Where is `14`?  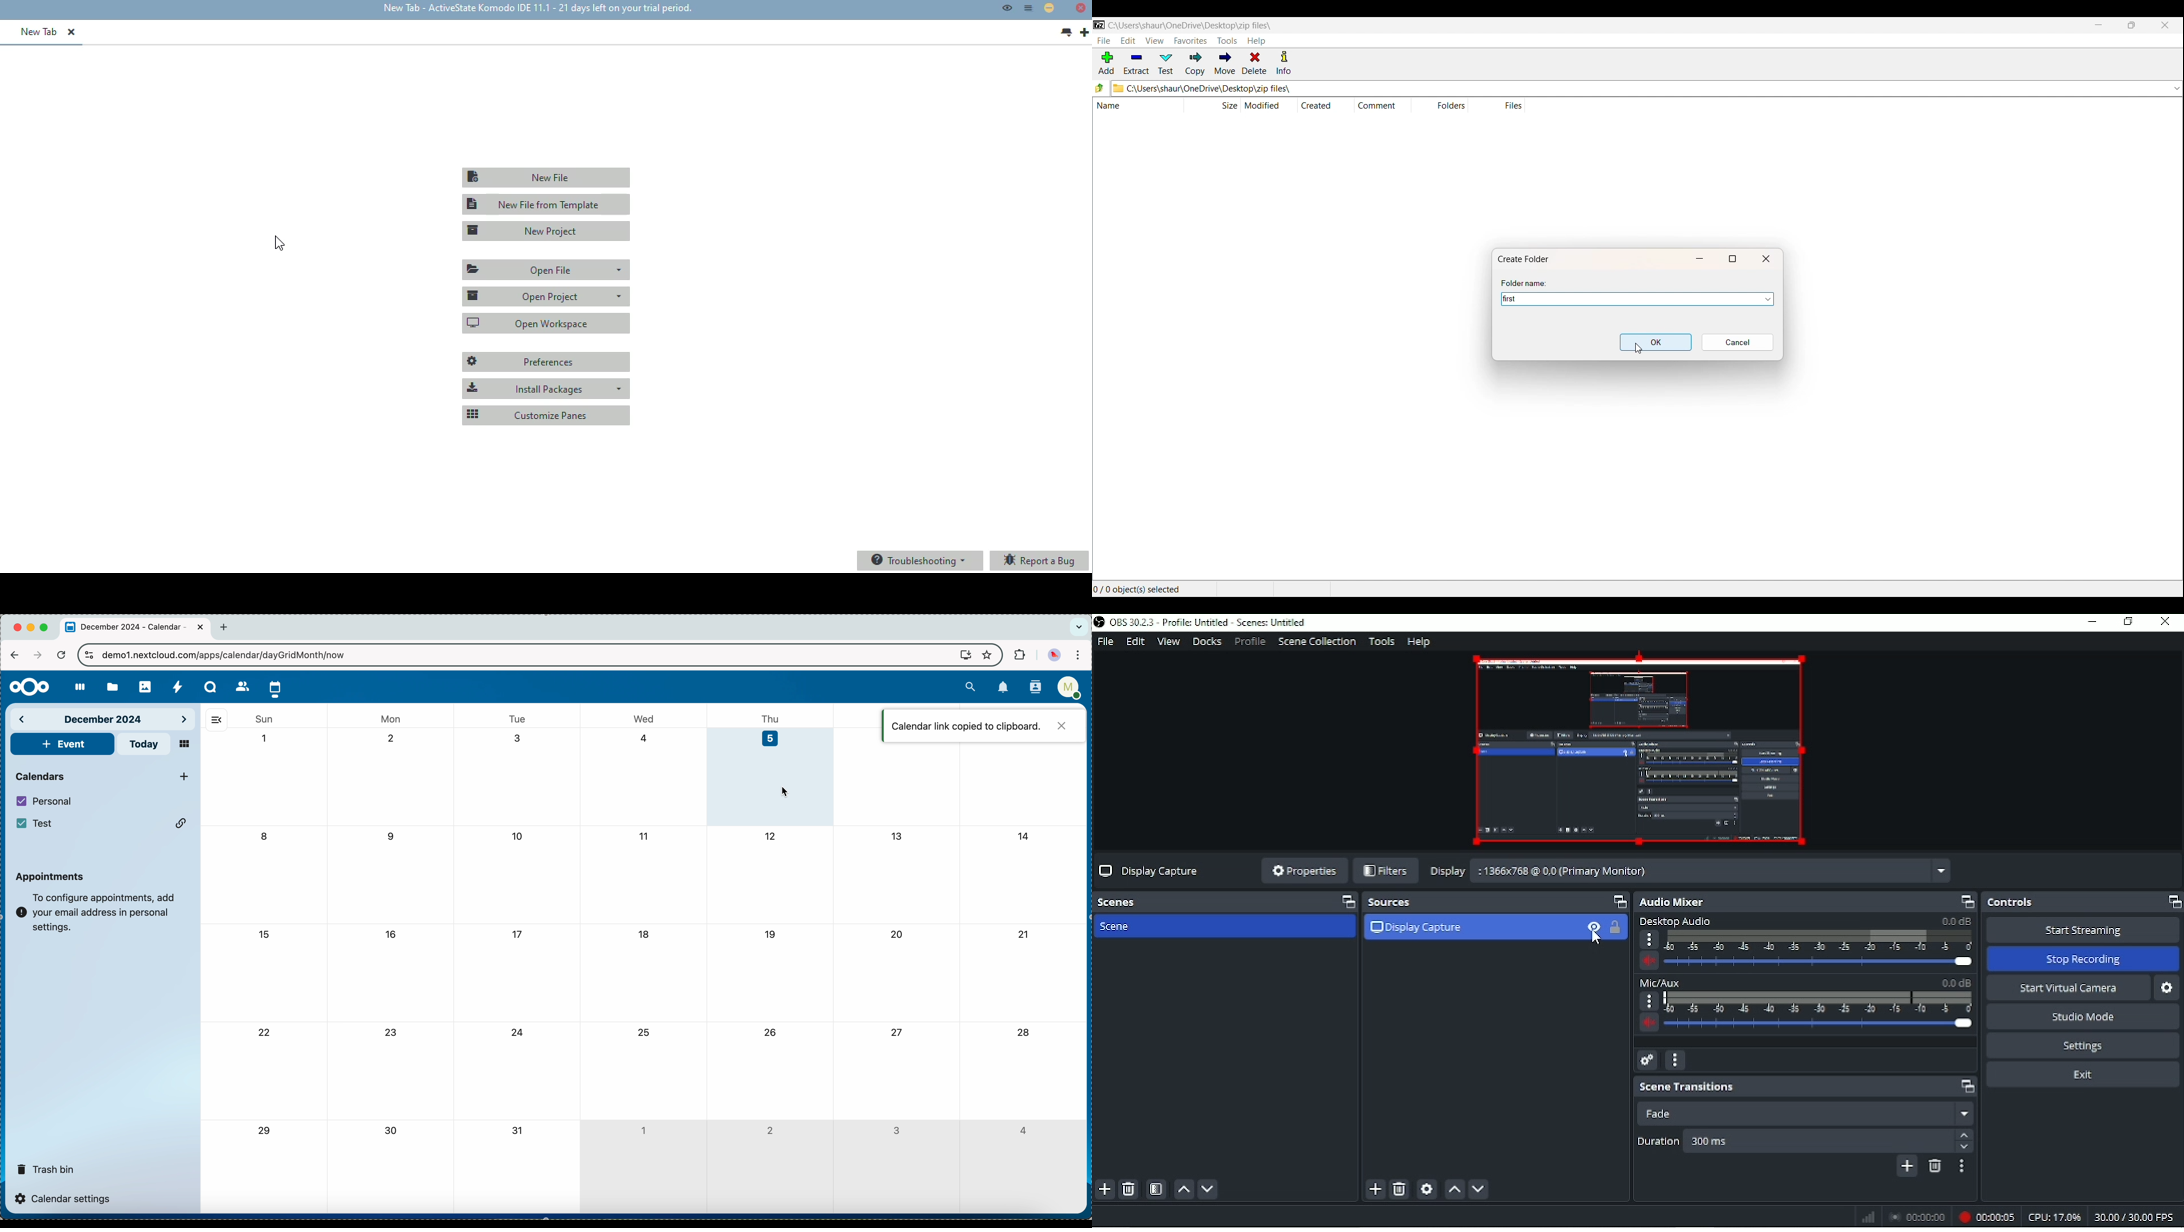
14 is located at coordinates (1026, 835).